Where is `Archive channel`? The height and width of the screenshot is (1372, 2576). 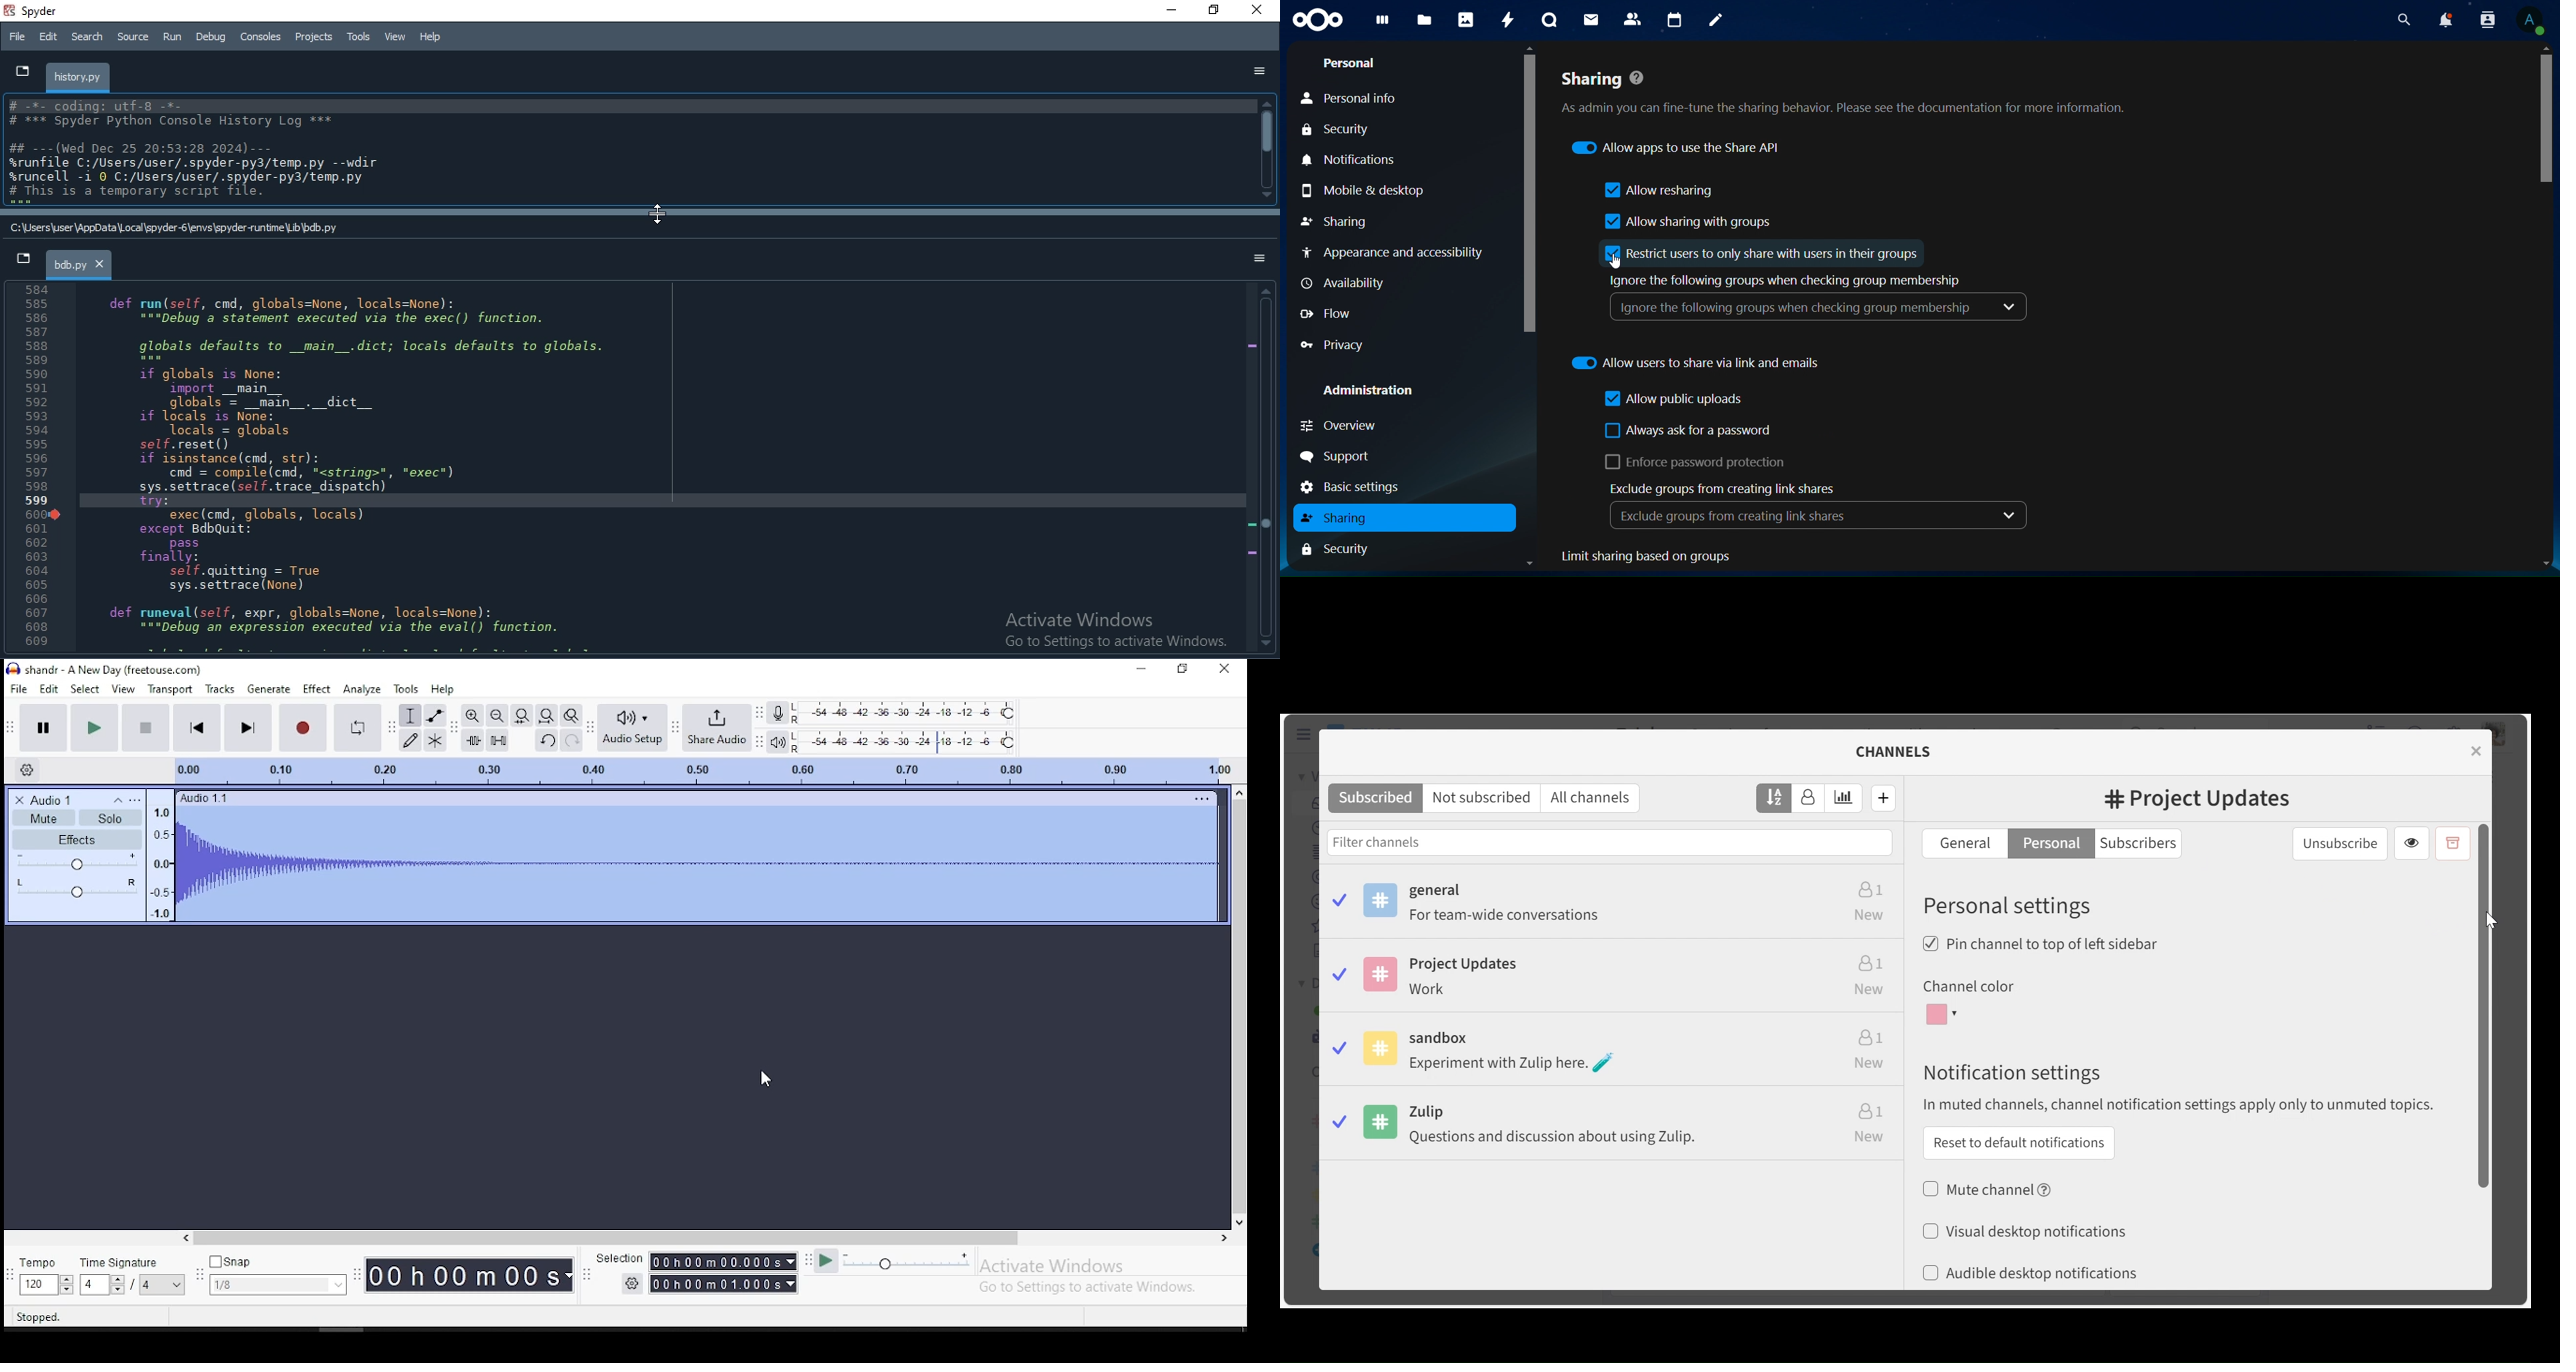 Archive channel is located at coordinates (2453, 843).